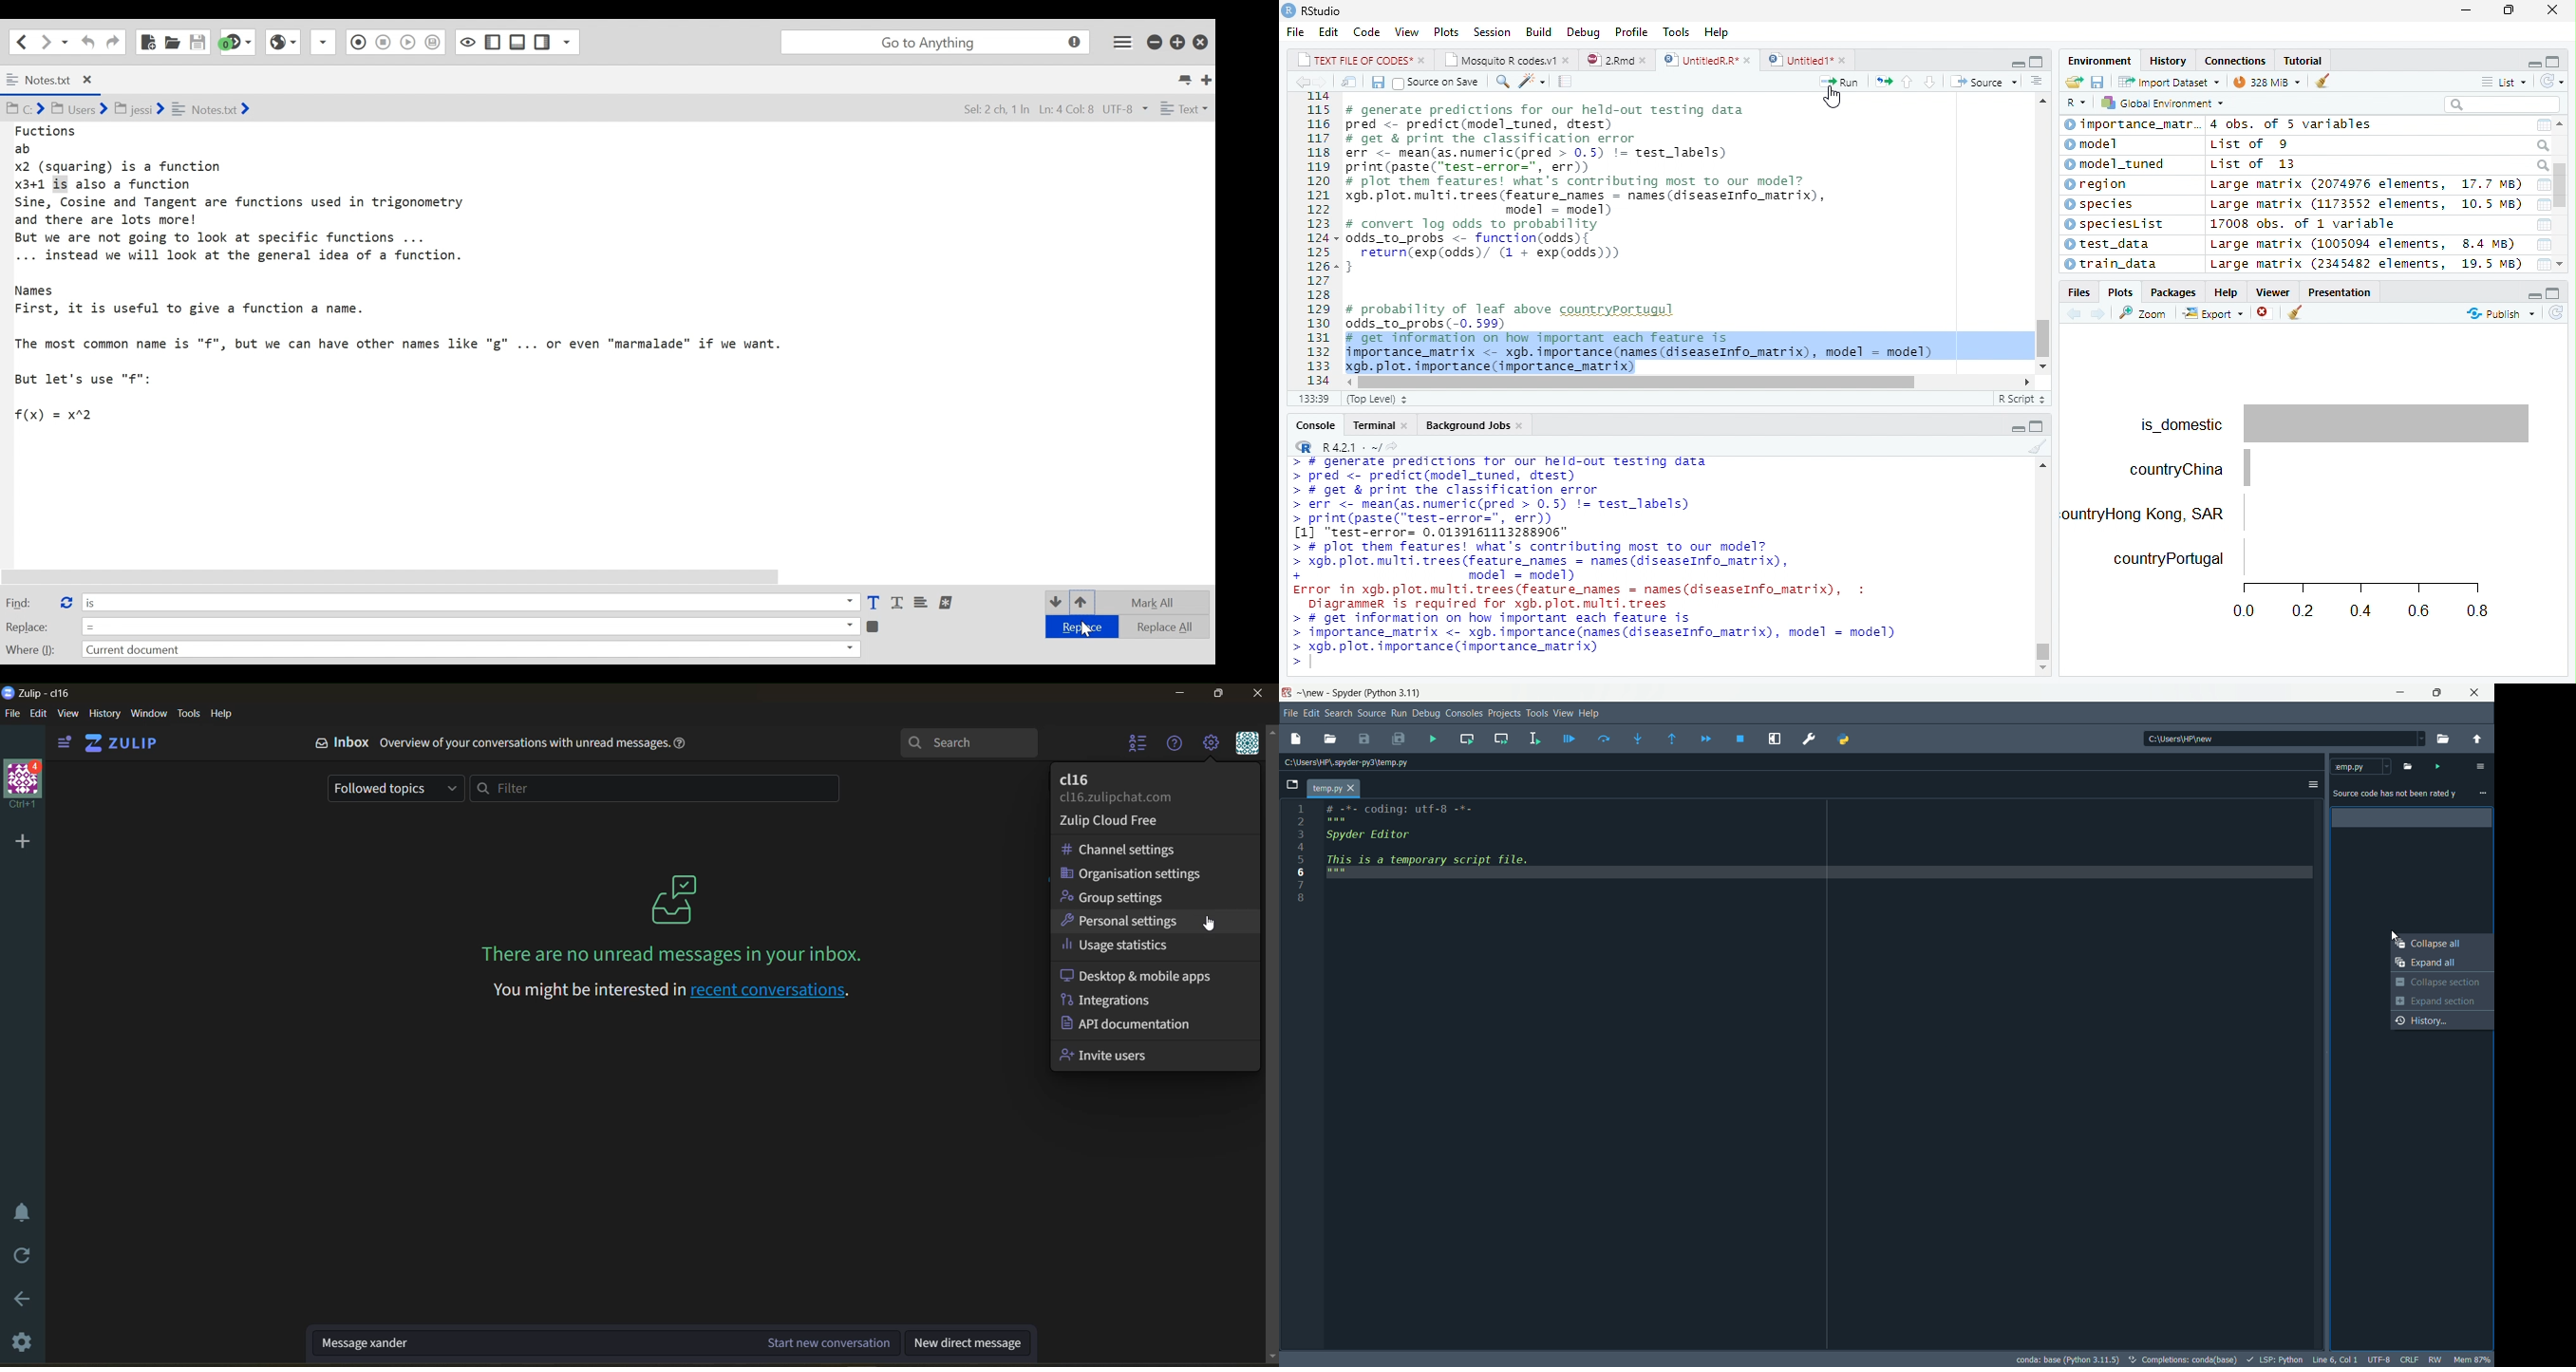 This screenshot has width=2576, height=1372. I want to click on memory usage, so click(2475, 1359).